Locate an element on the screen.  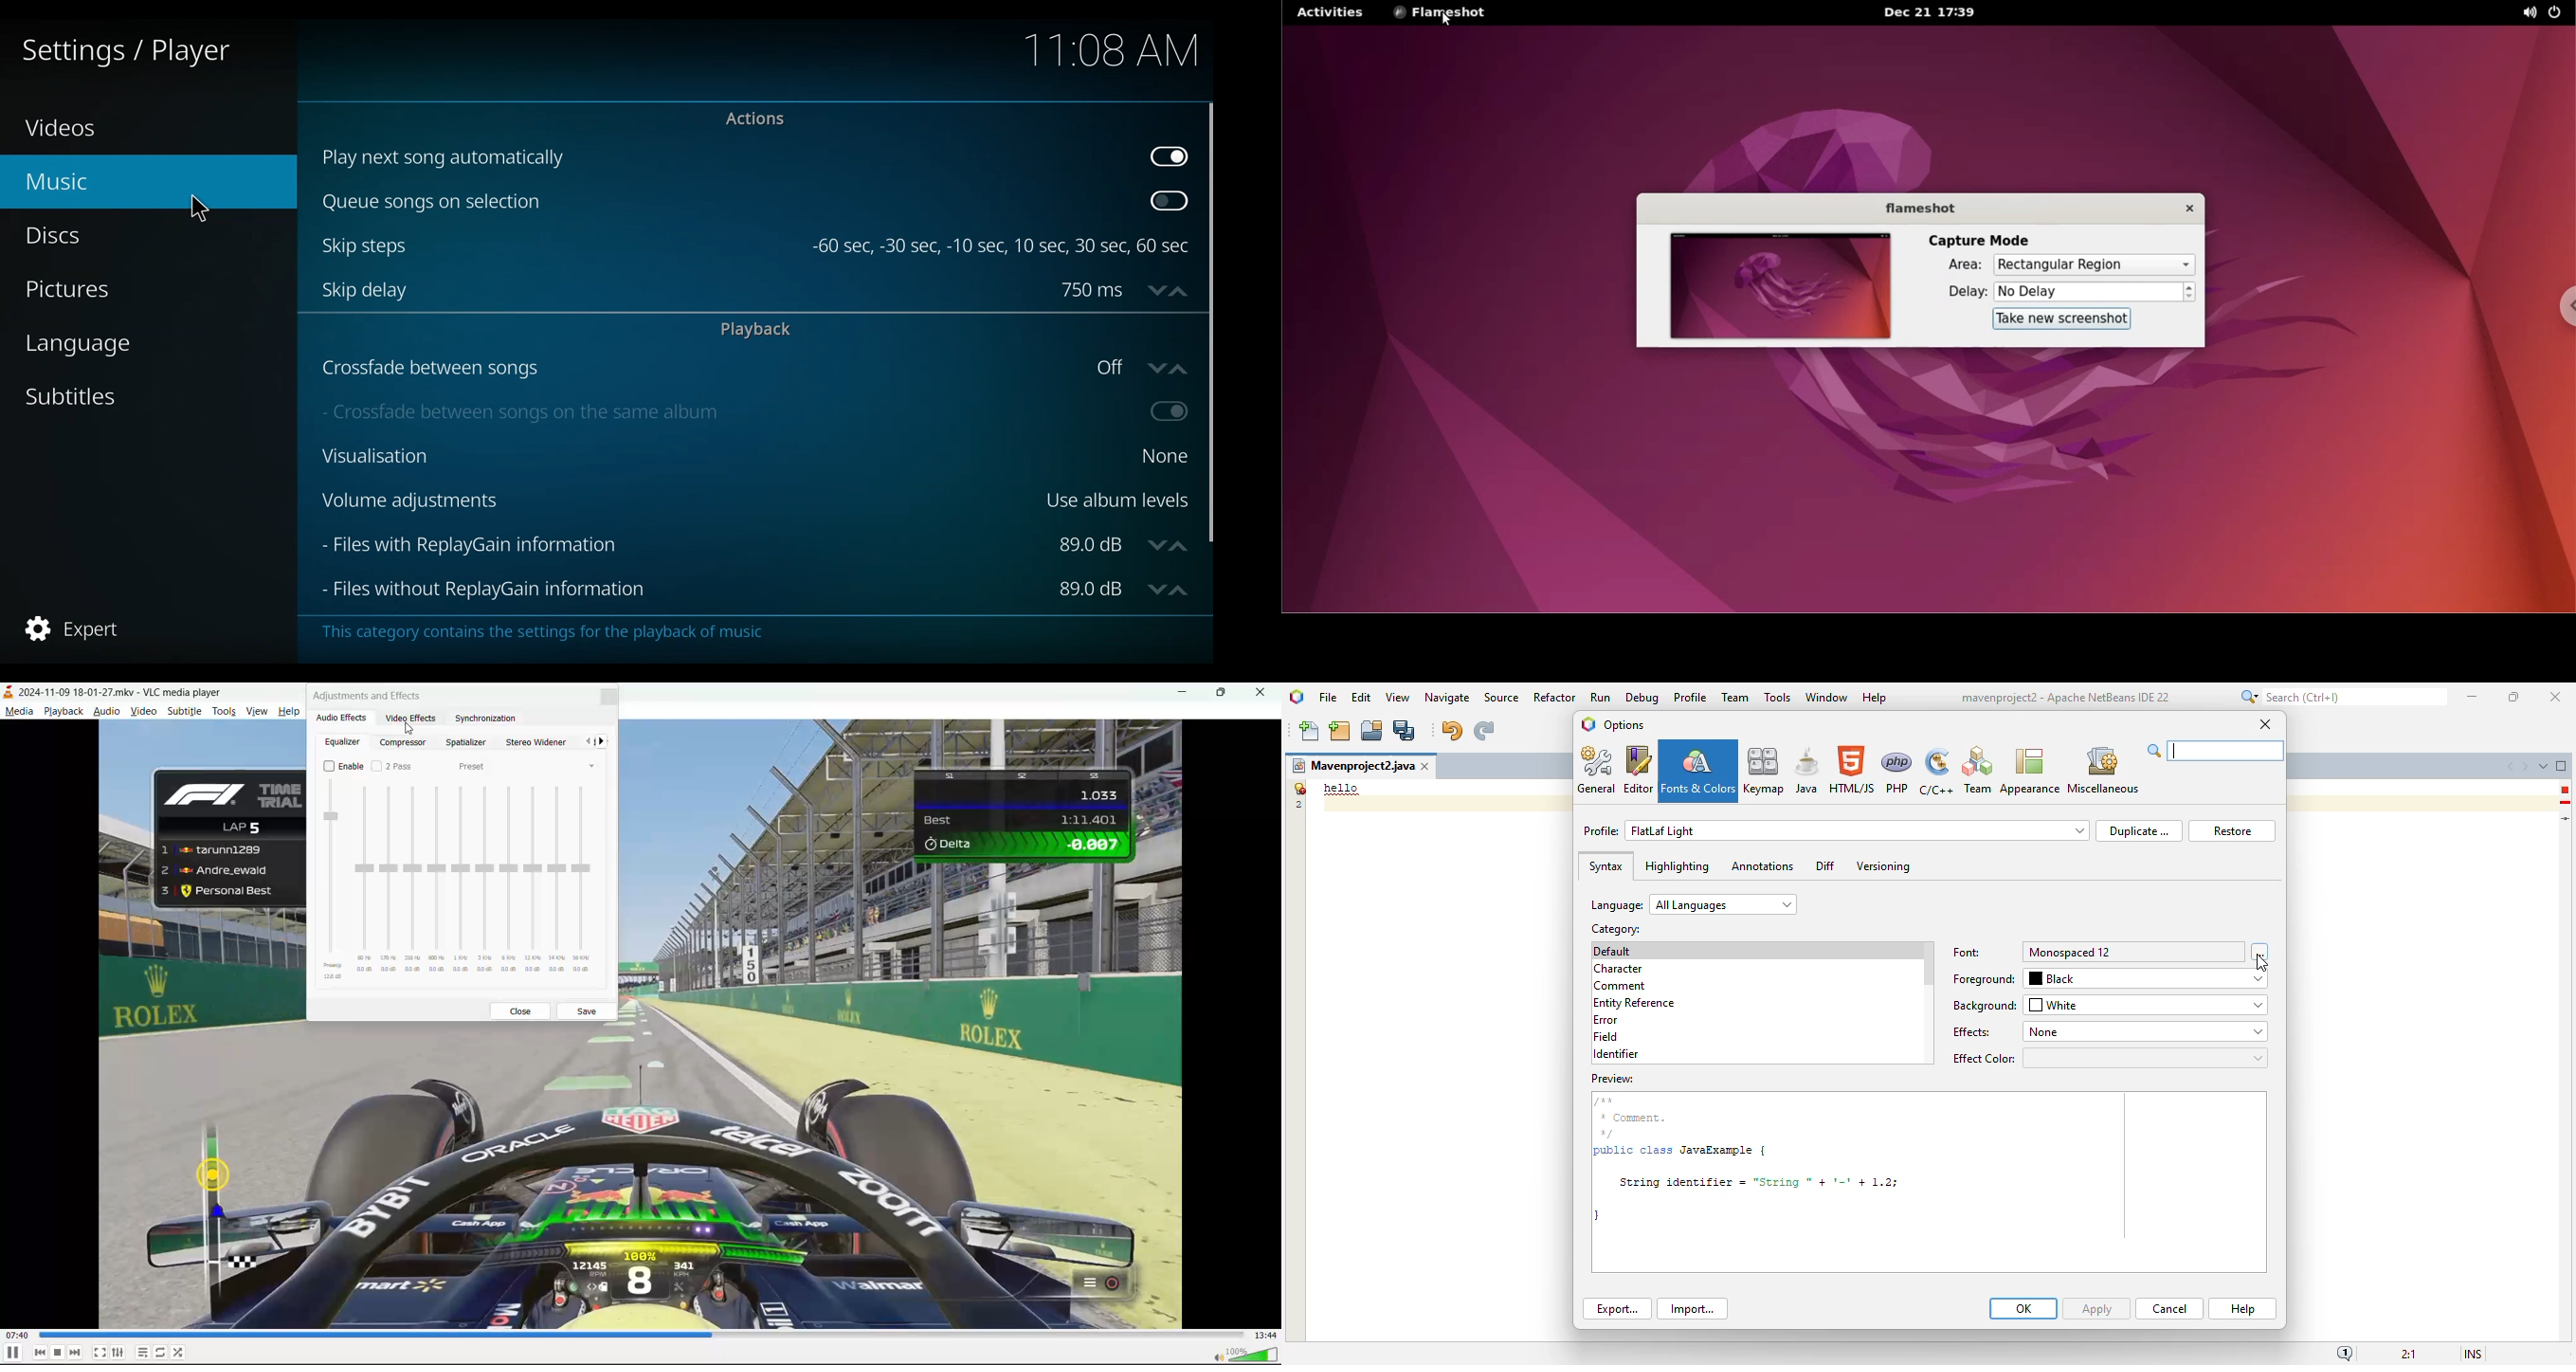
Skip stes is located at coordinates (562, 246).